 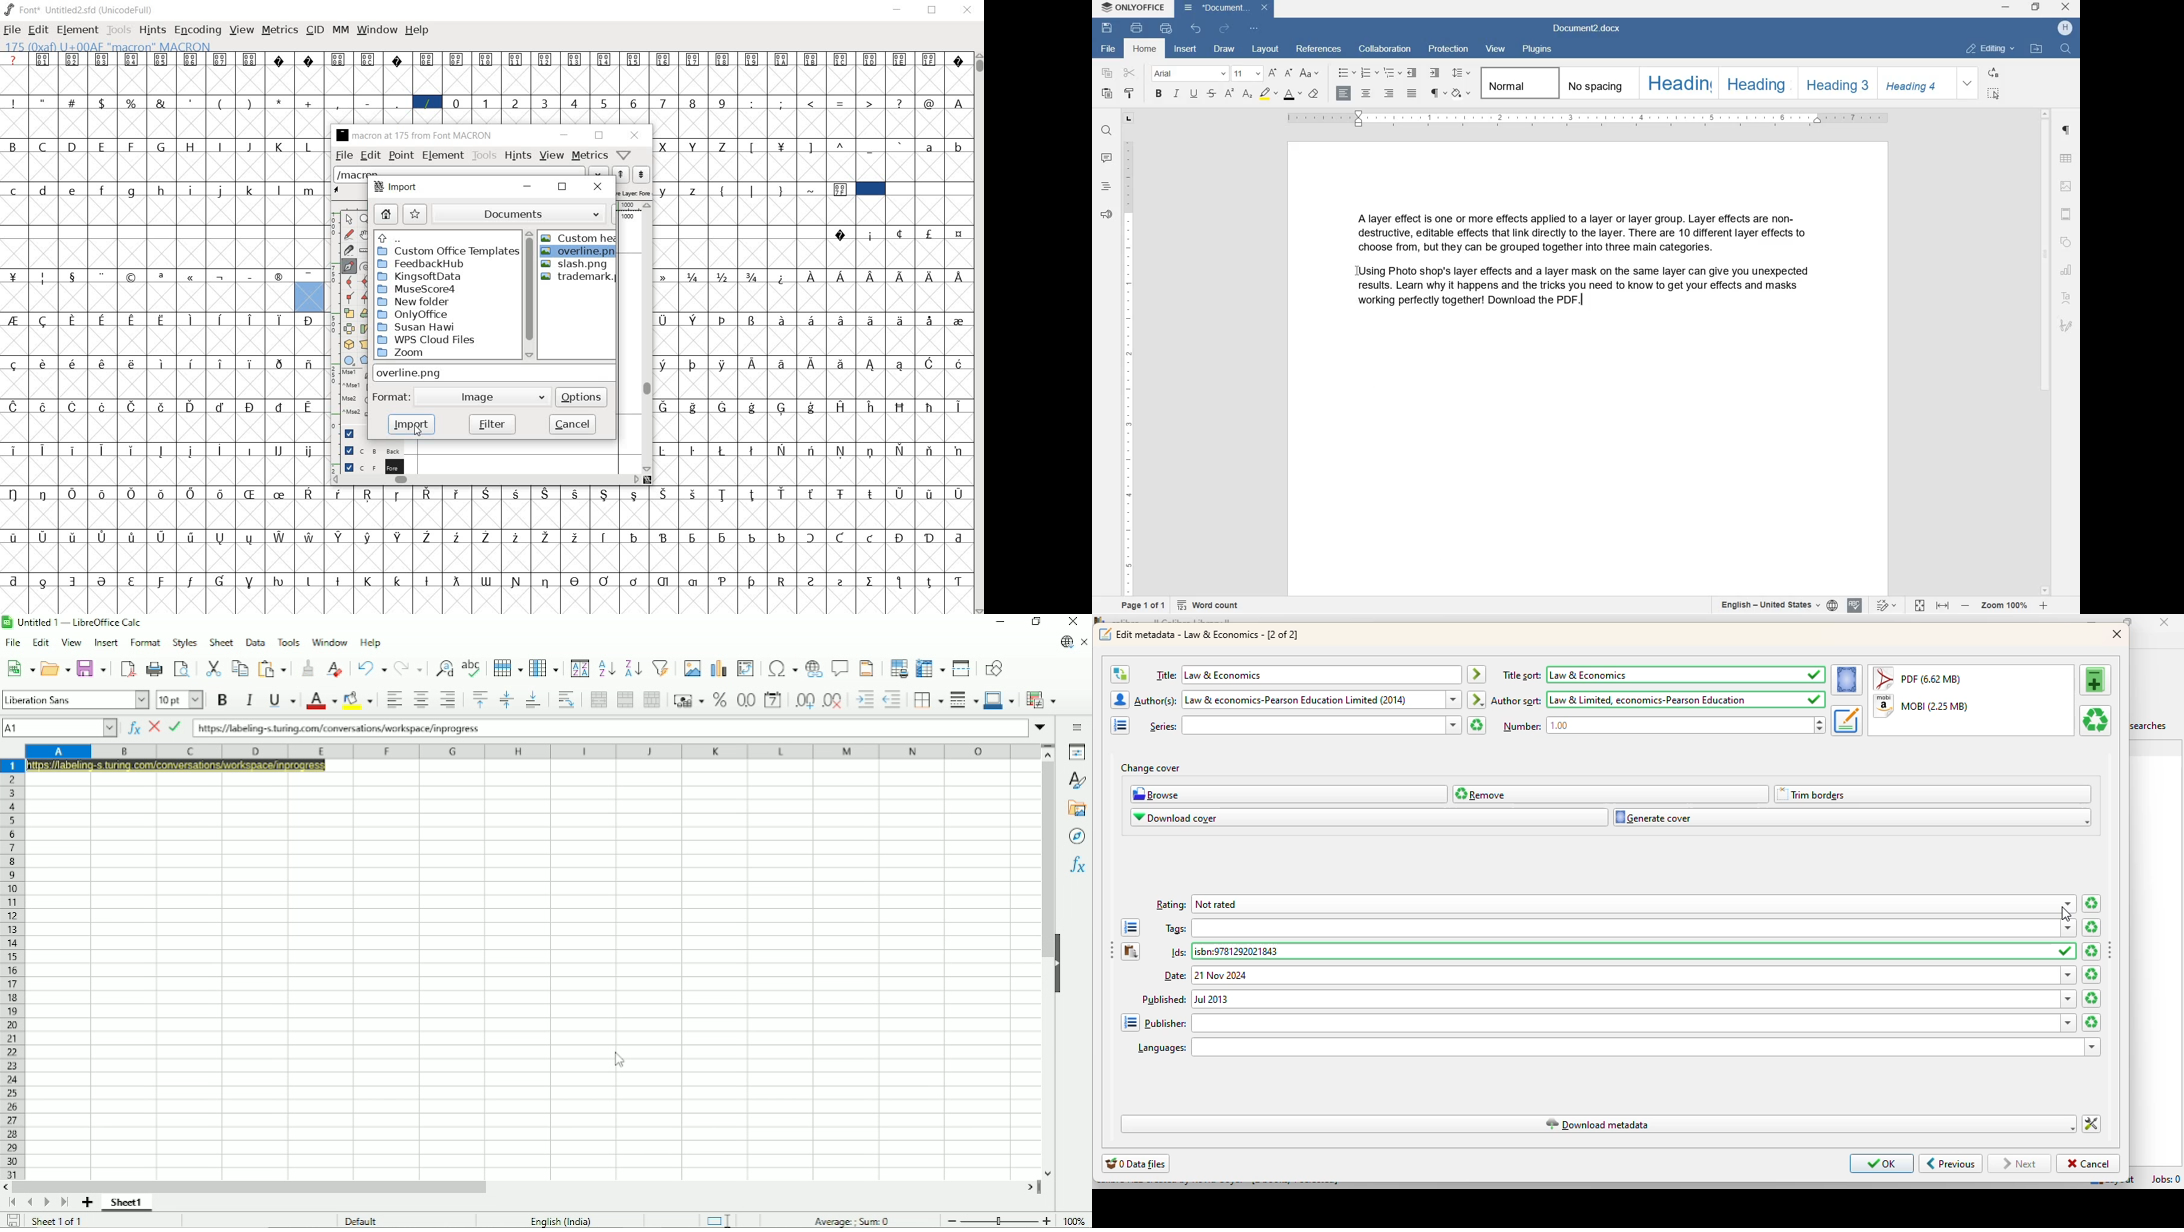 I want to click on Symbol, so click(x=606, y=581).